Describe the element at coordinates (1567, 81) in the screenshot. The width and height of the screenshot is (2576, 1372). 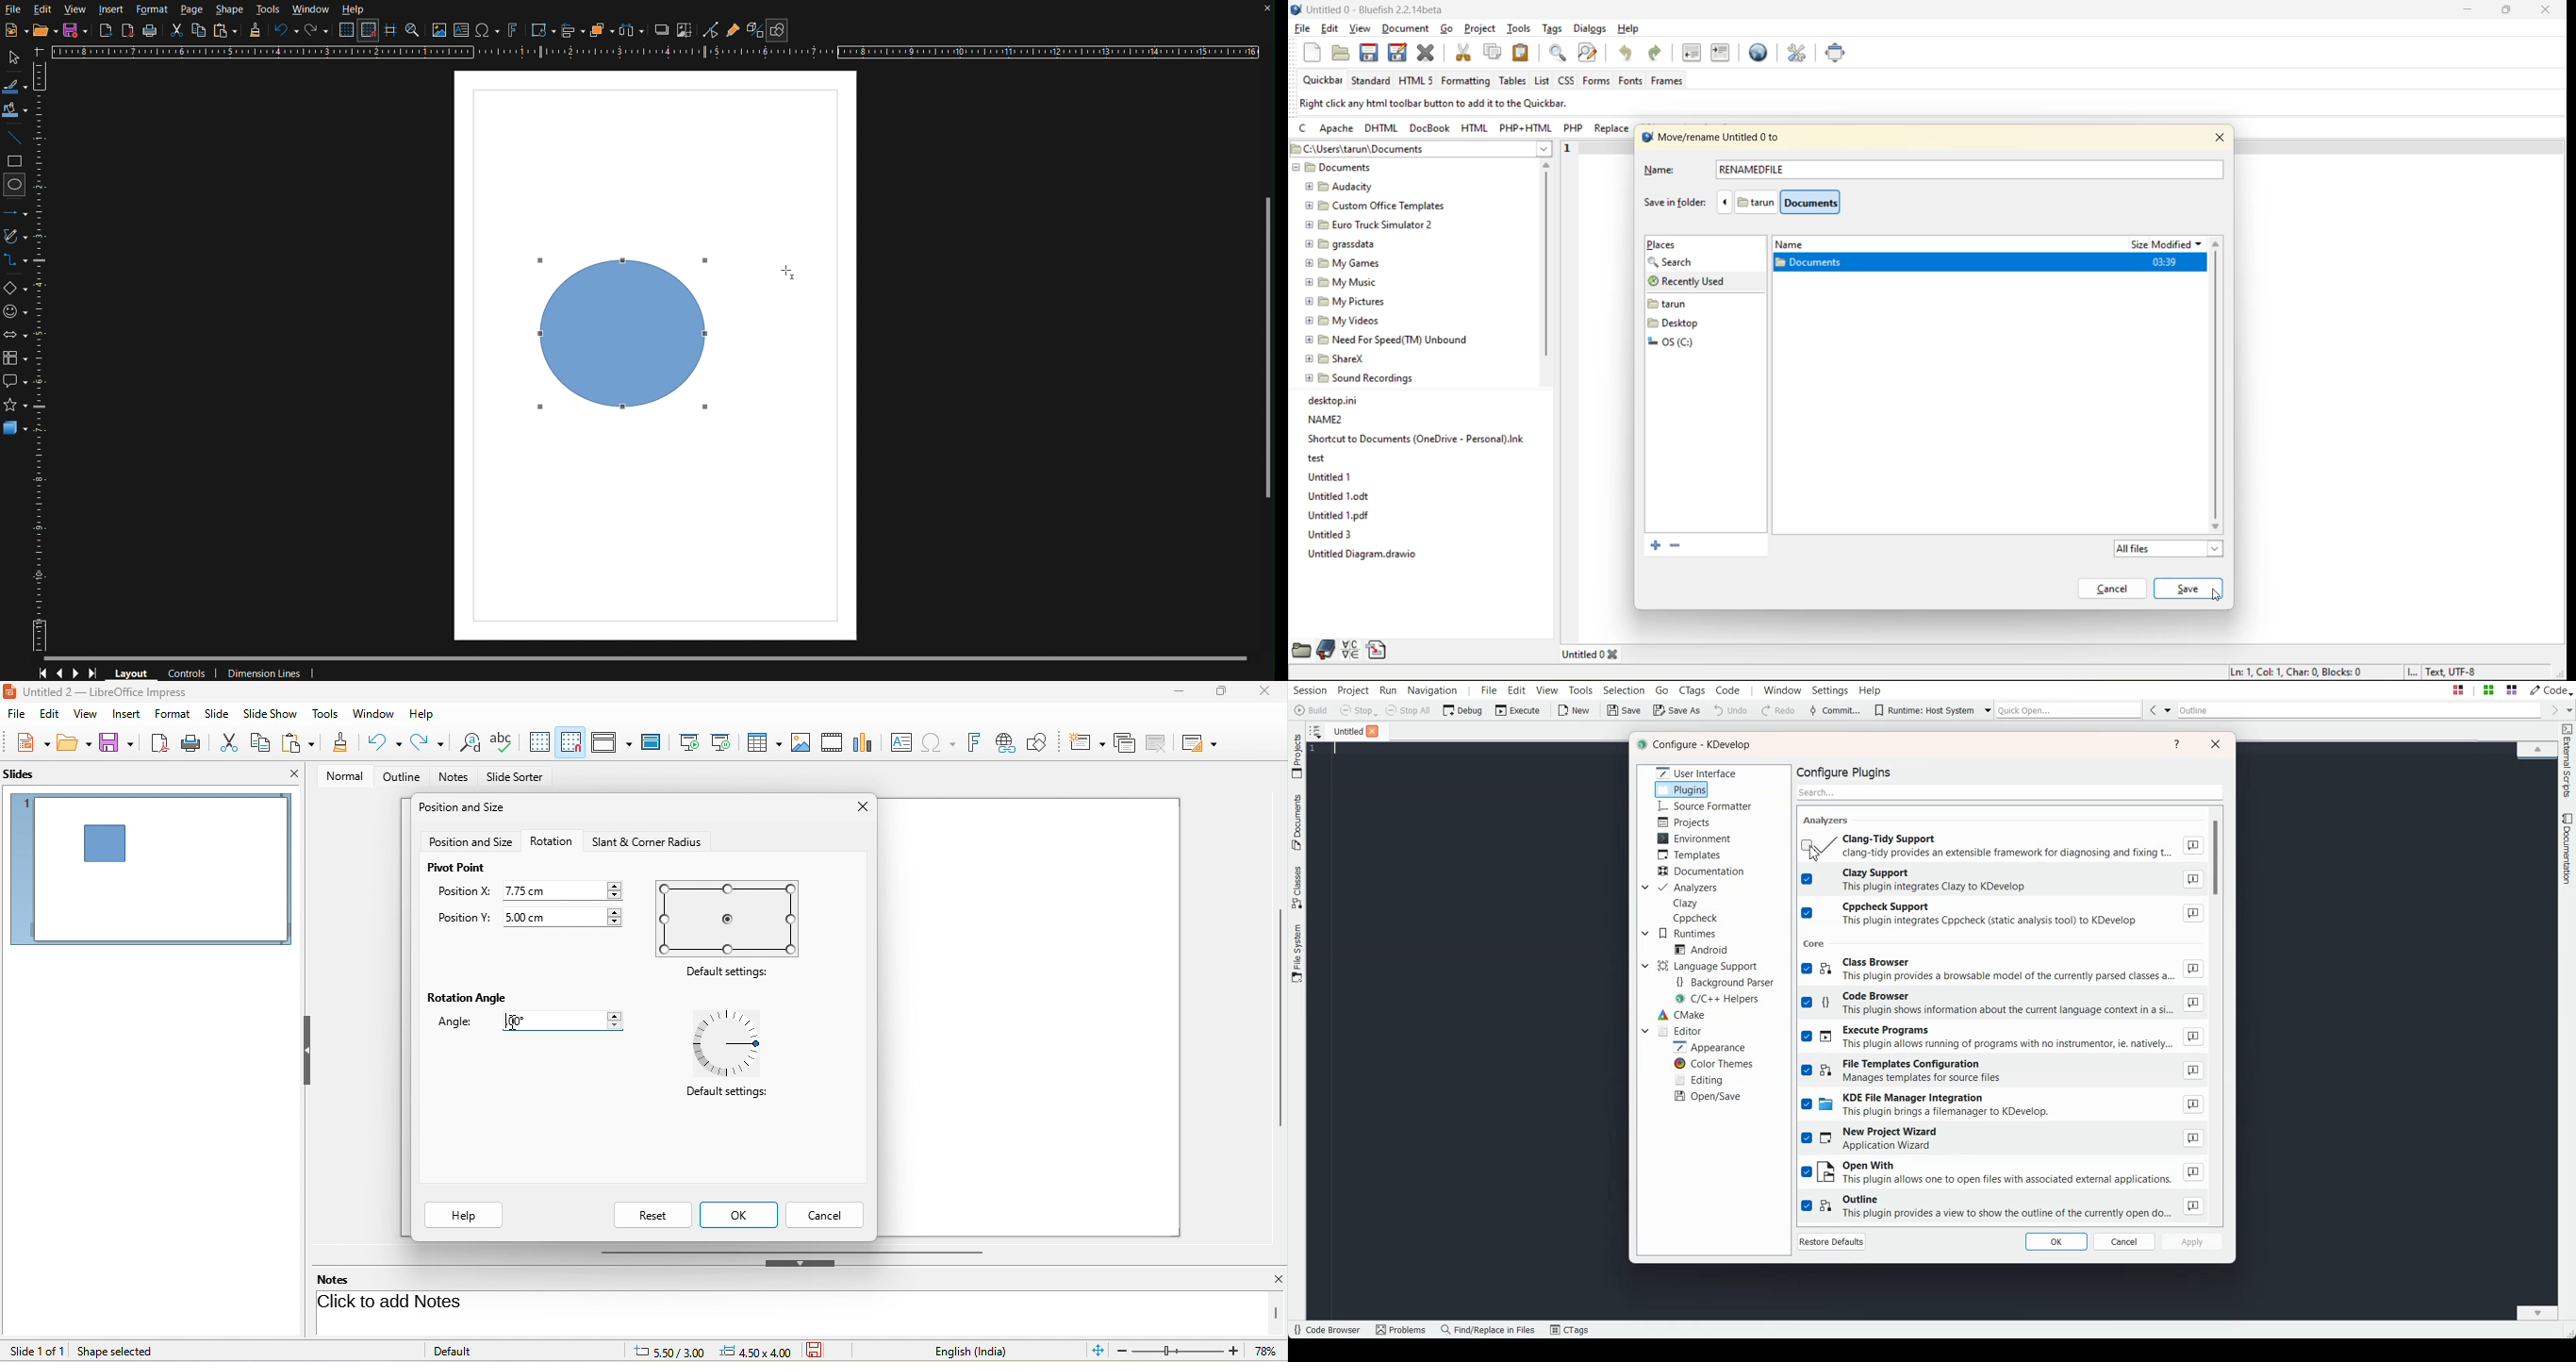
I see `css` at that location.